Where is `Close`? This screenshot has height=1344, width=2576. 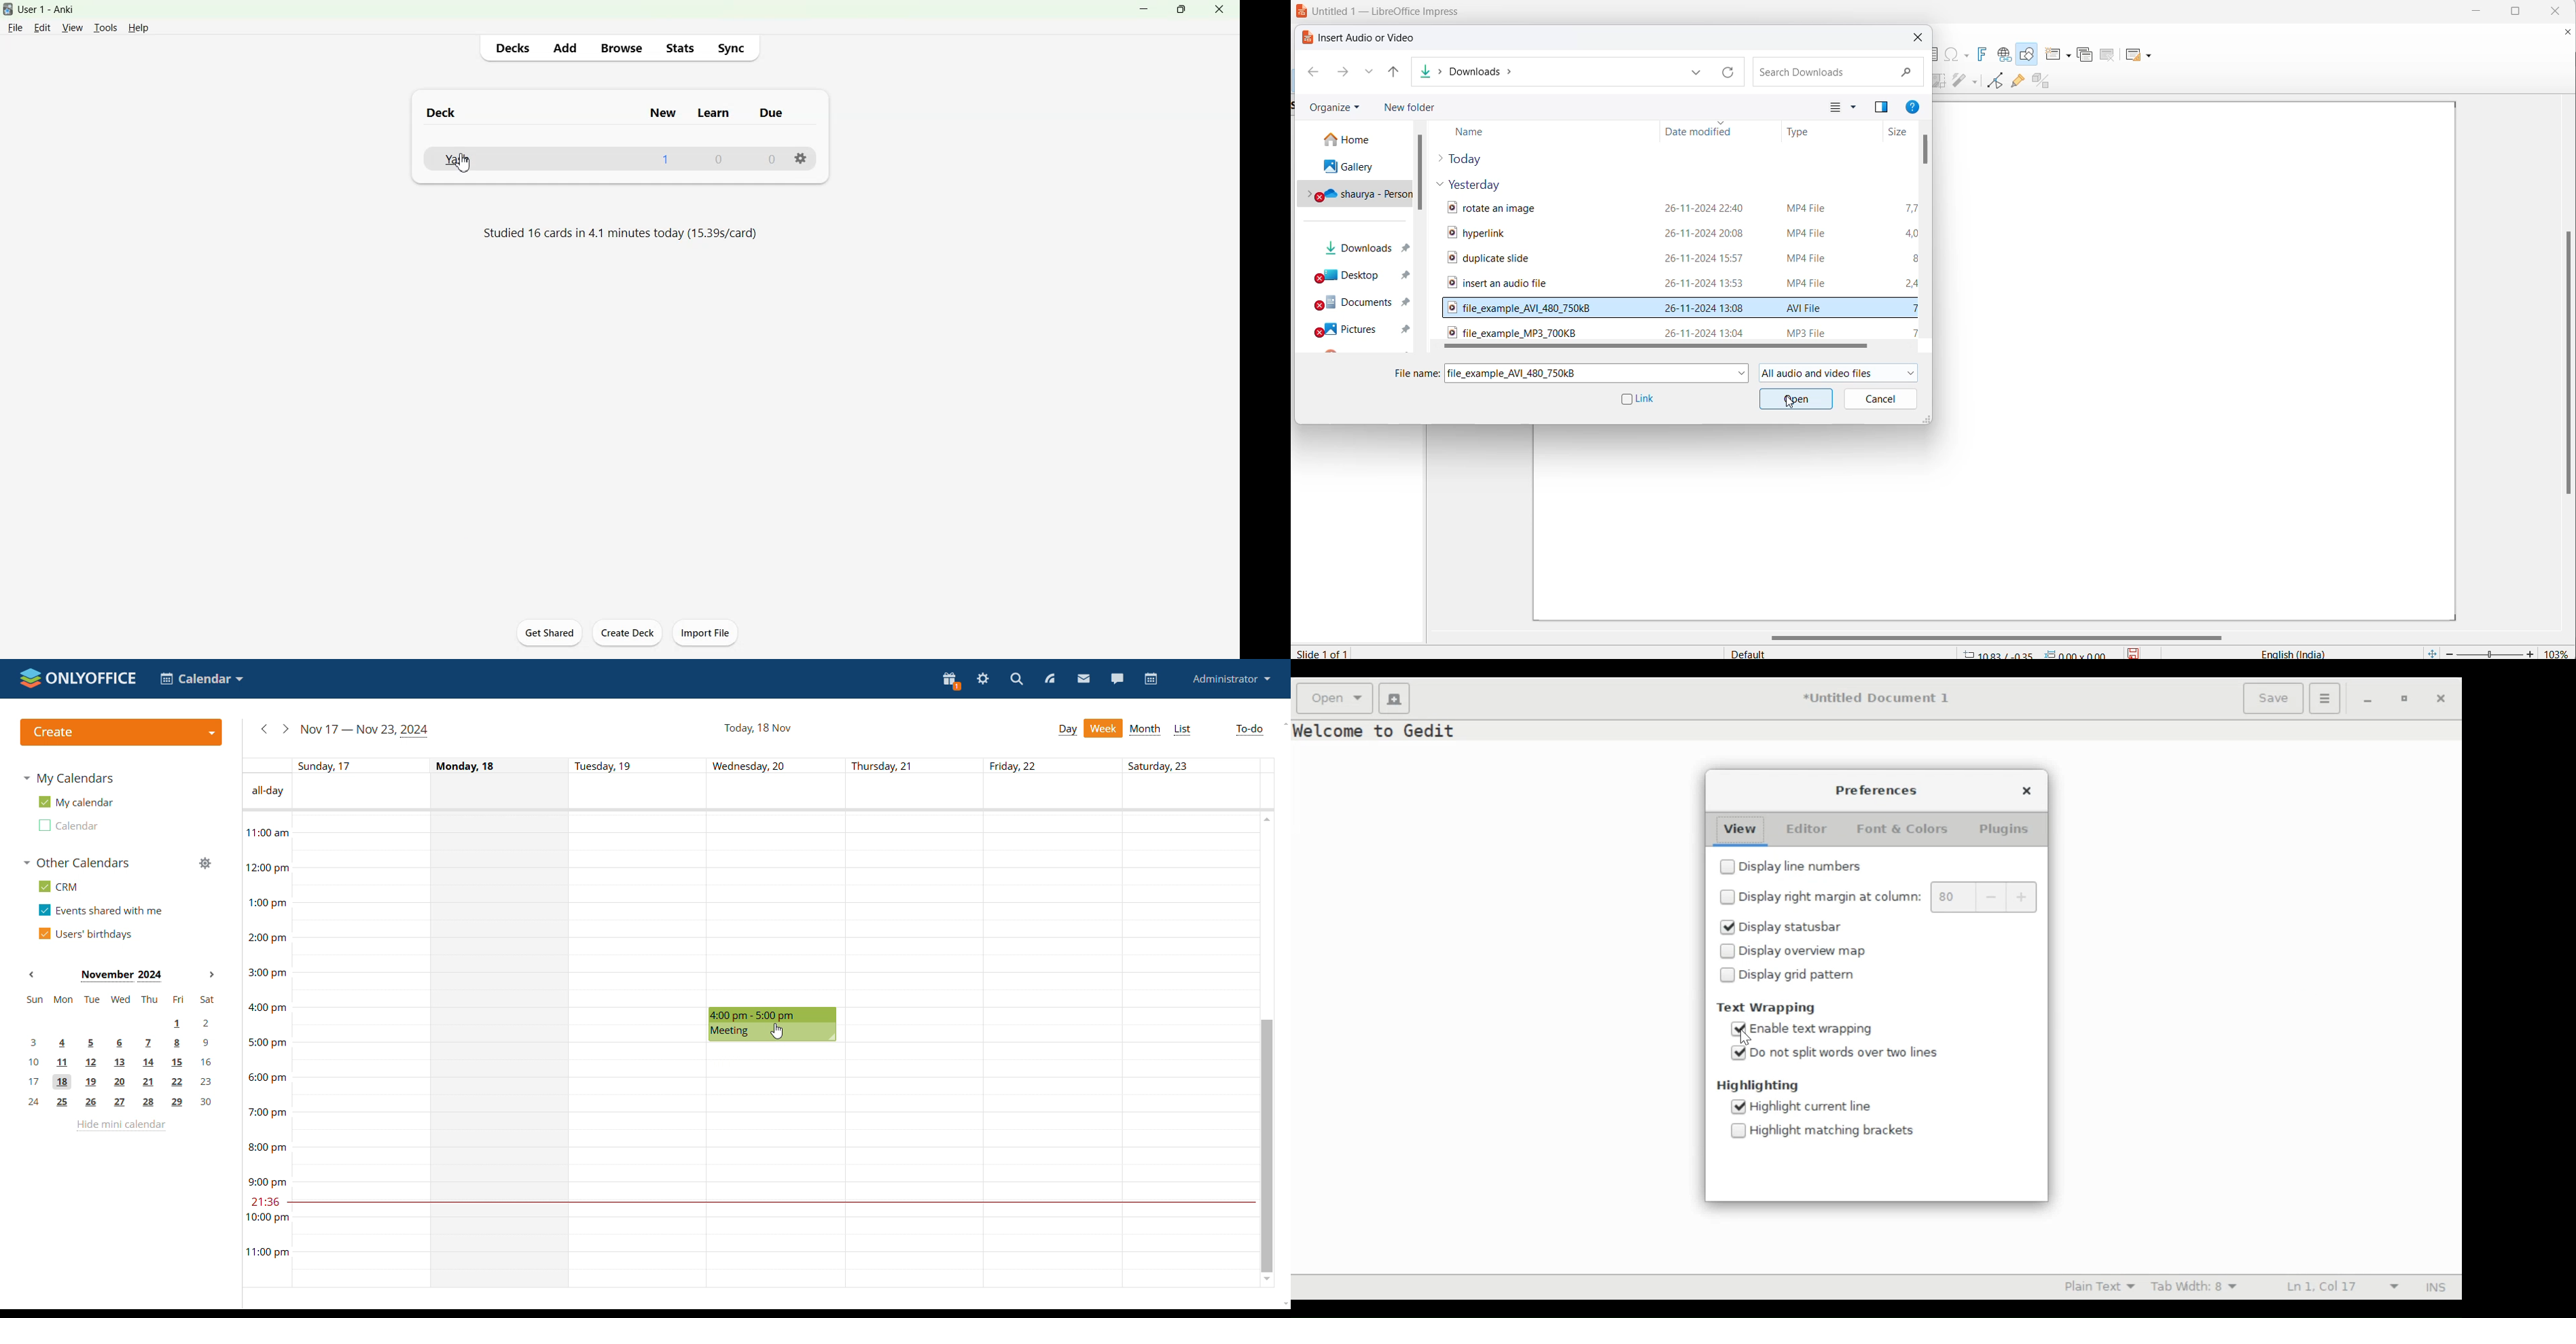 Close is located at coordinates (1219, 9).